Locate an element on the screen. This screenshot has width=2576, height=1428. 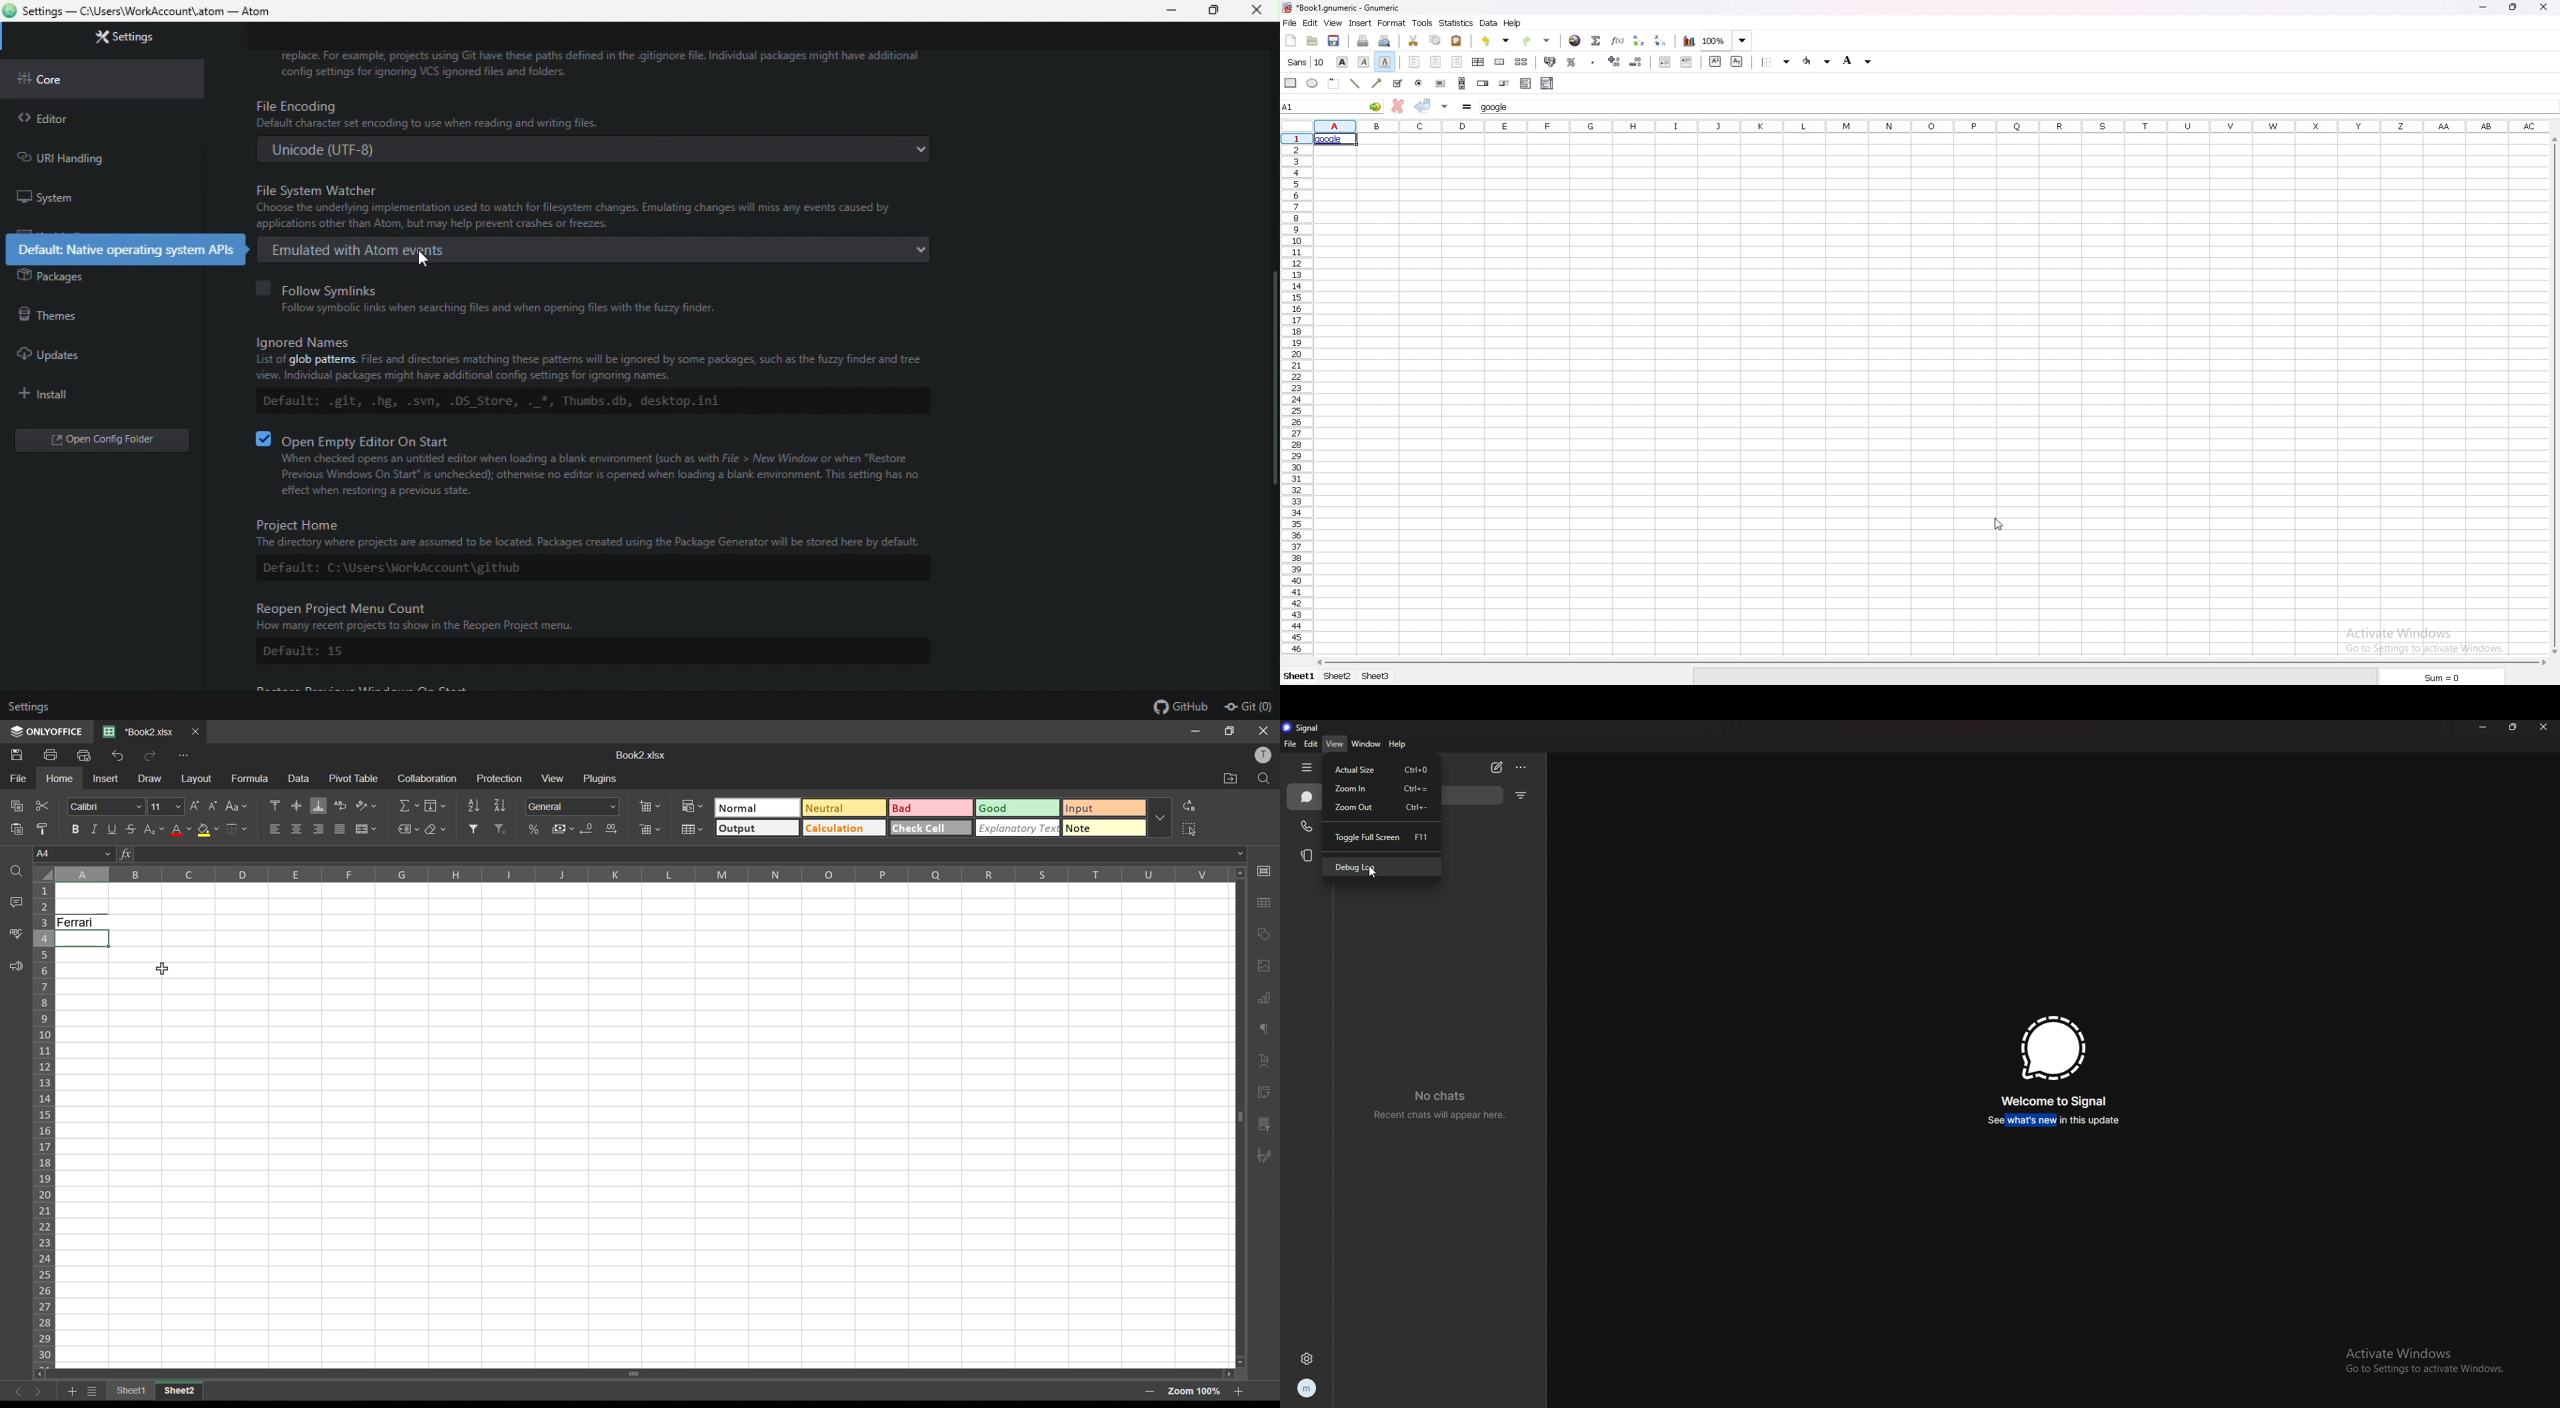
decrease decimal is located at coordinates (585, 828).